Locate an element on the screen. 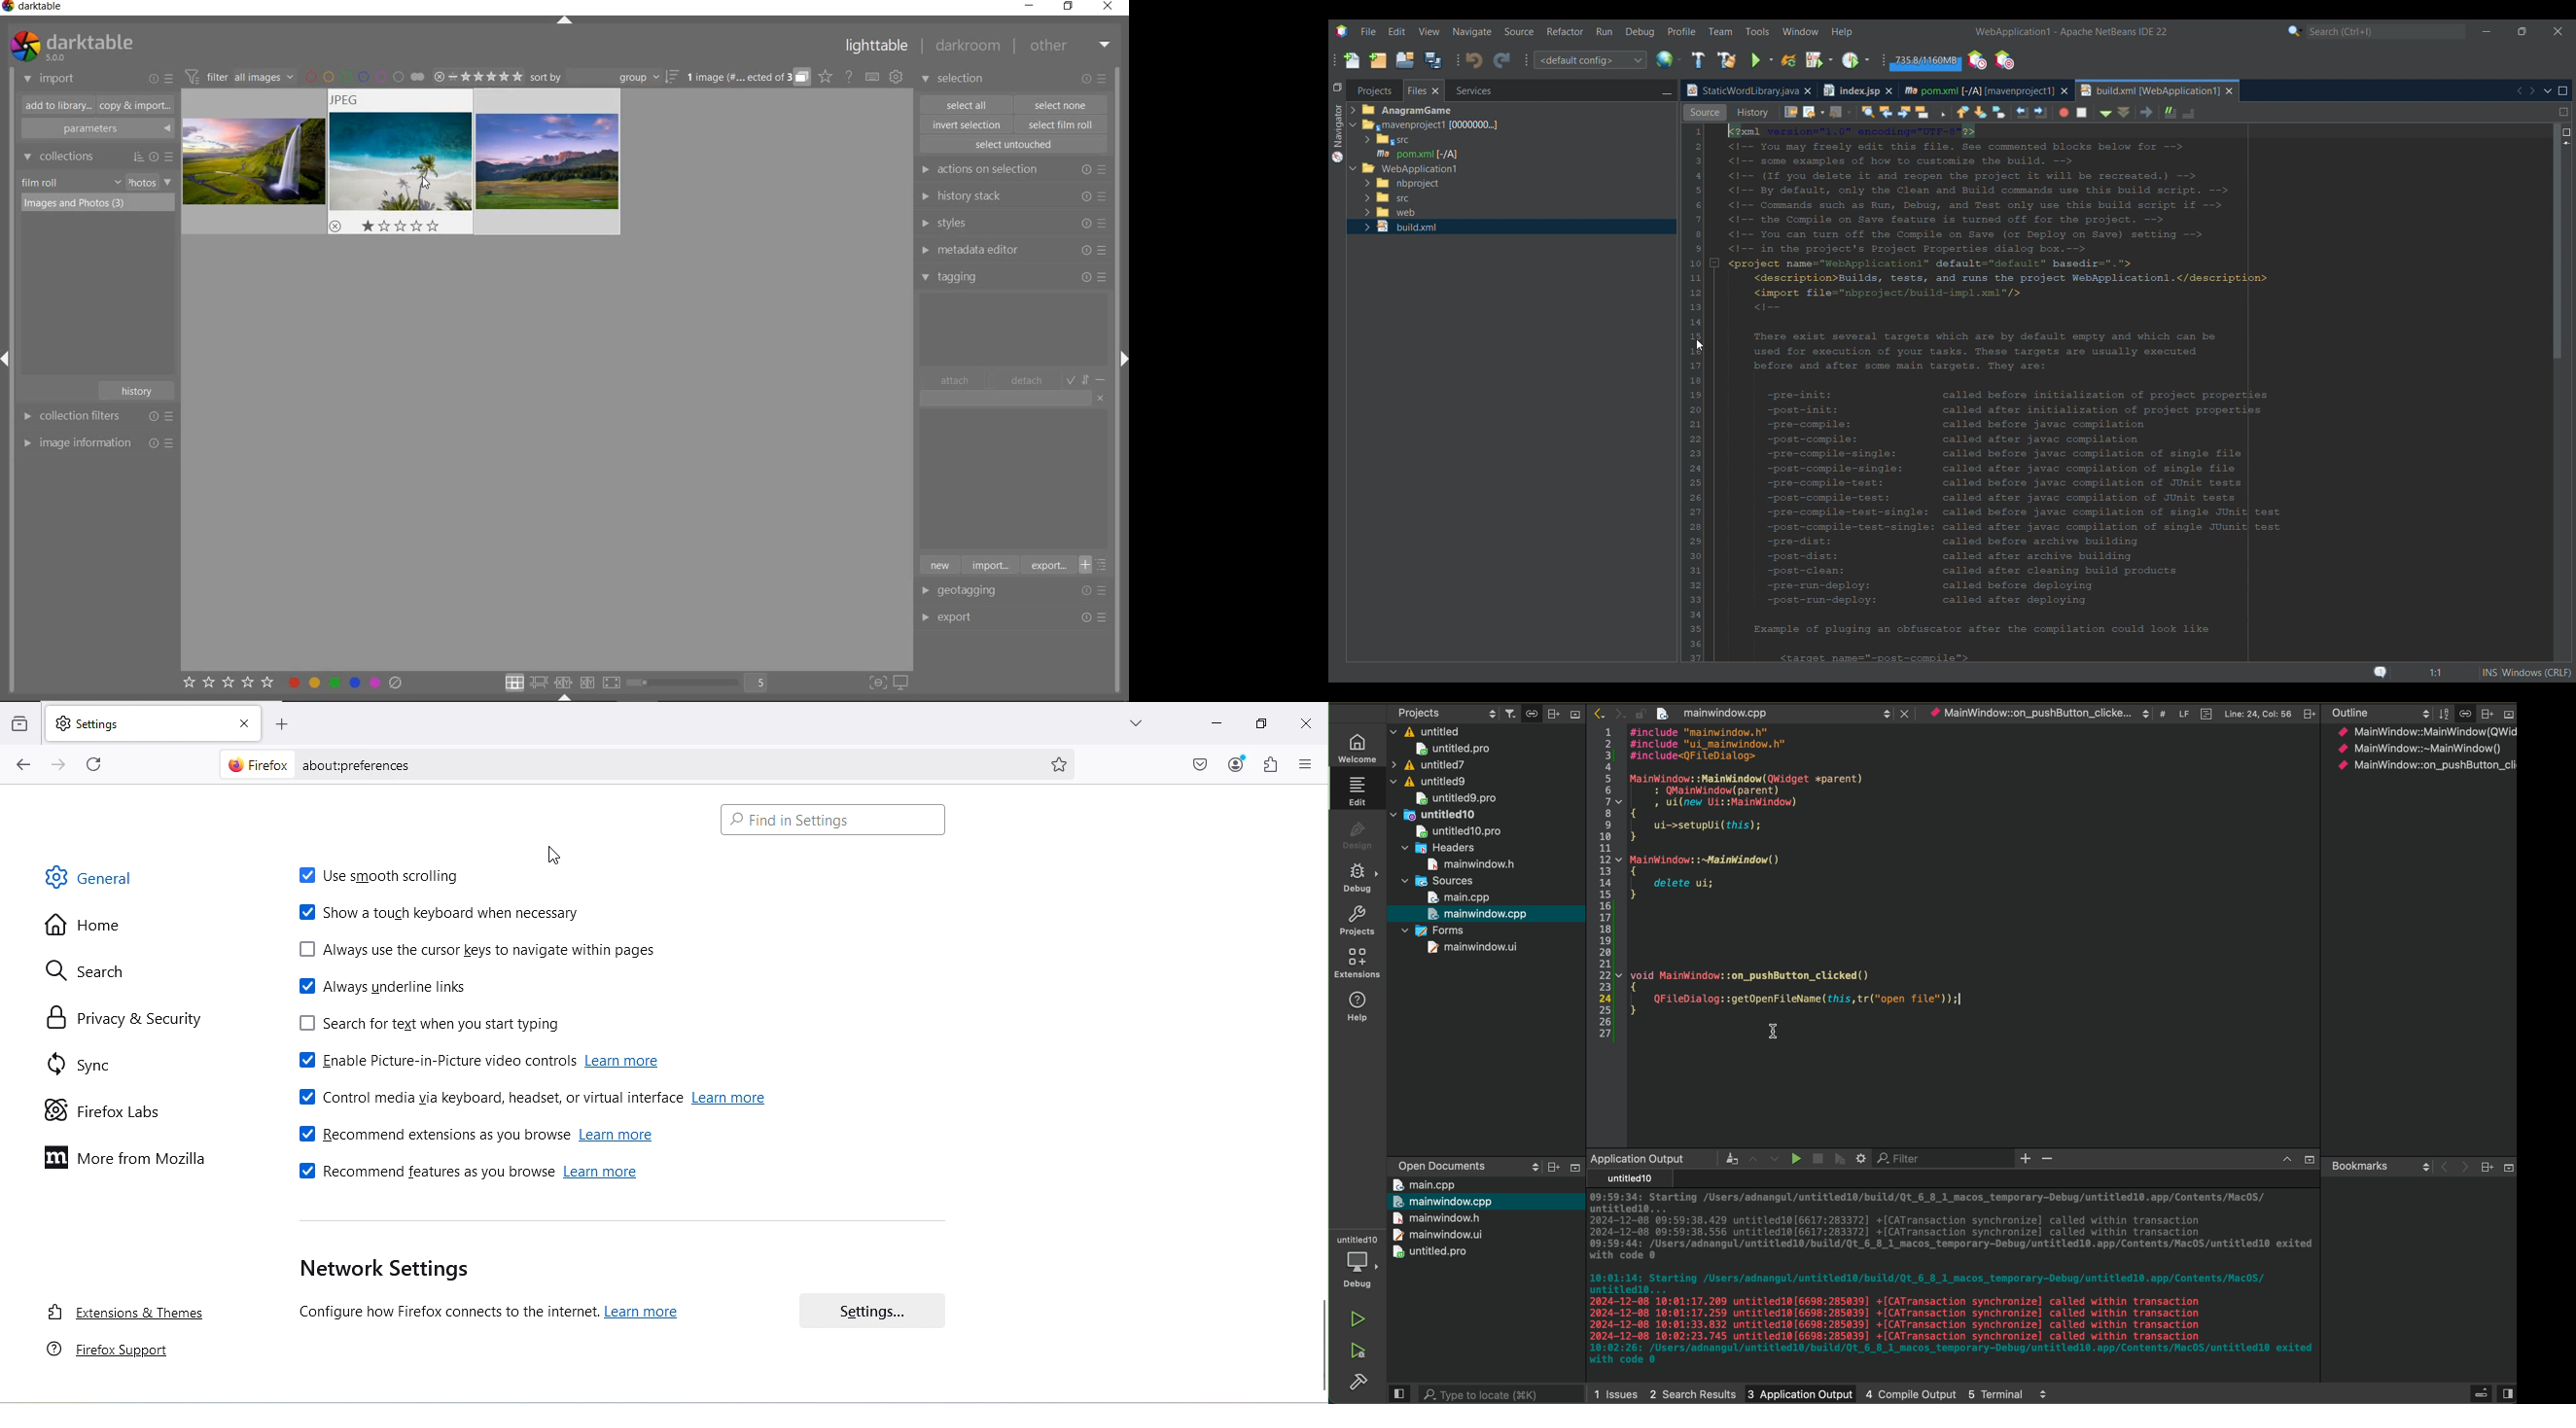 The height and width of the screenshot is (1428, 2576). select all is located at coordinates (967, 104).